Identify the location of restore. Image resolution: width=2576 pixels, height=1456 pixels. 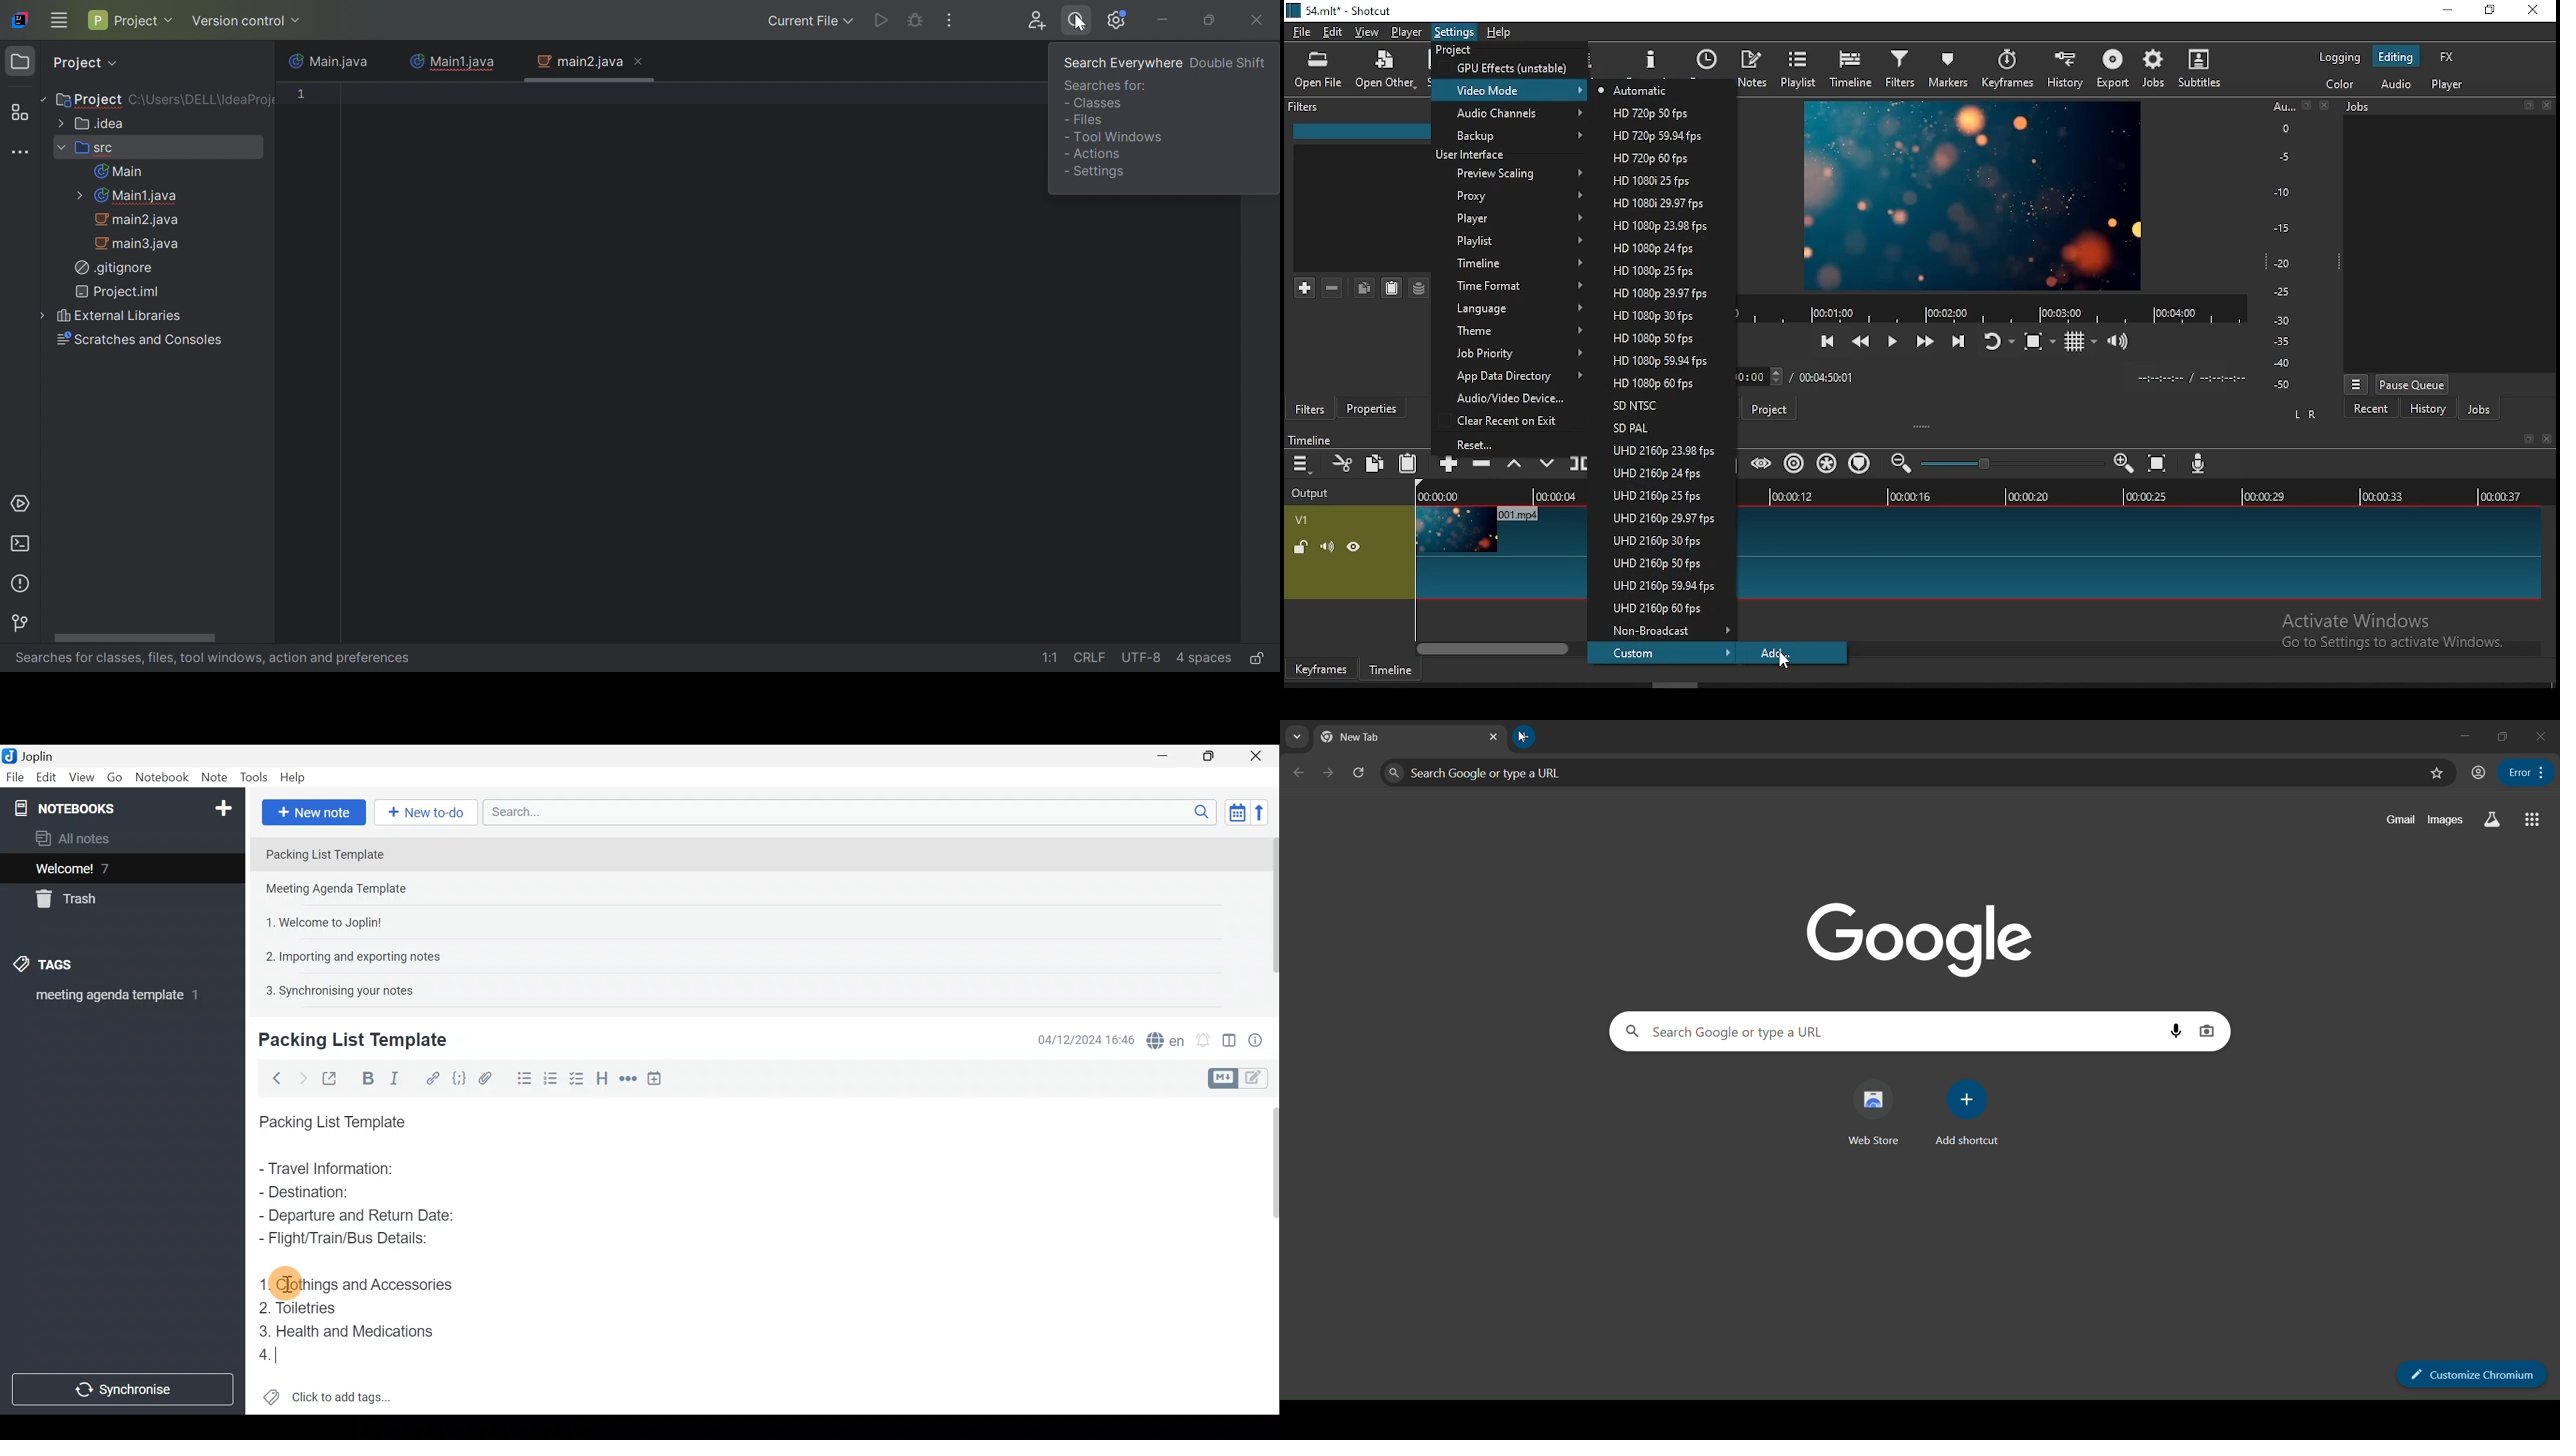
(2526, 440).